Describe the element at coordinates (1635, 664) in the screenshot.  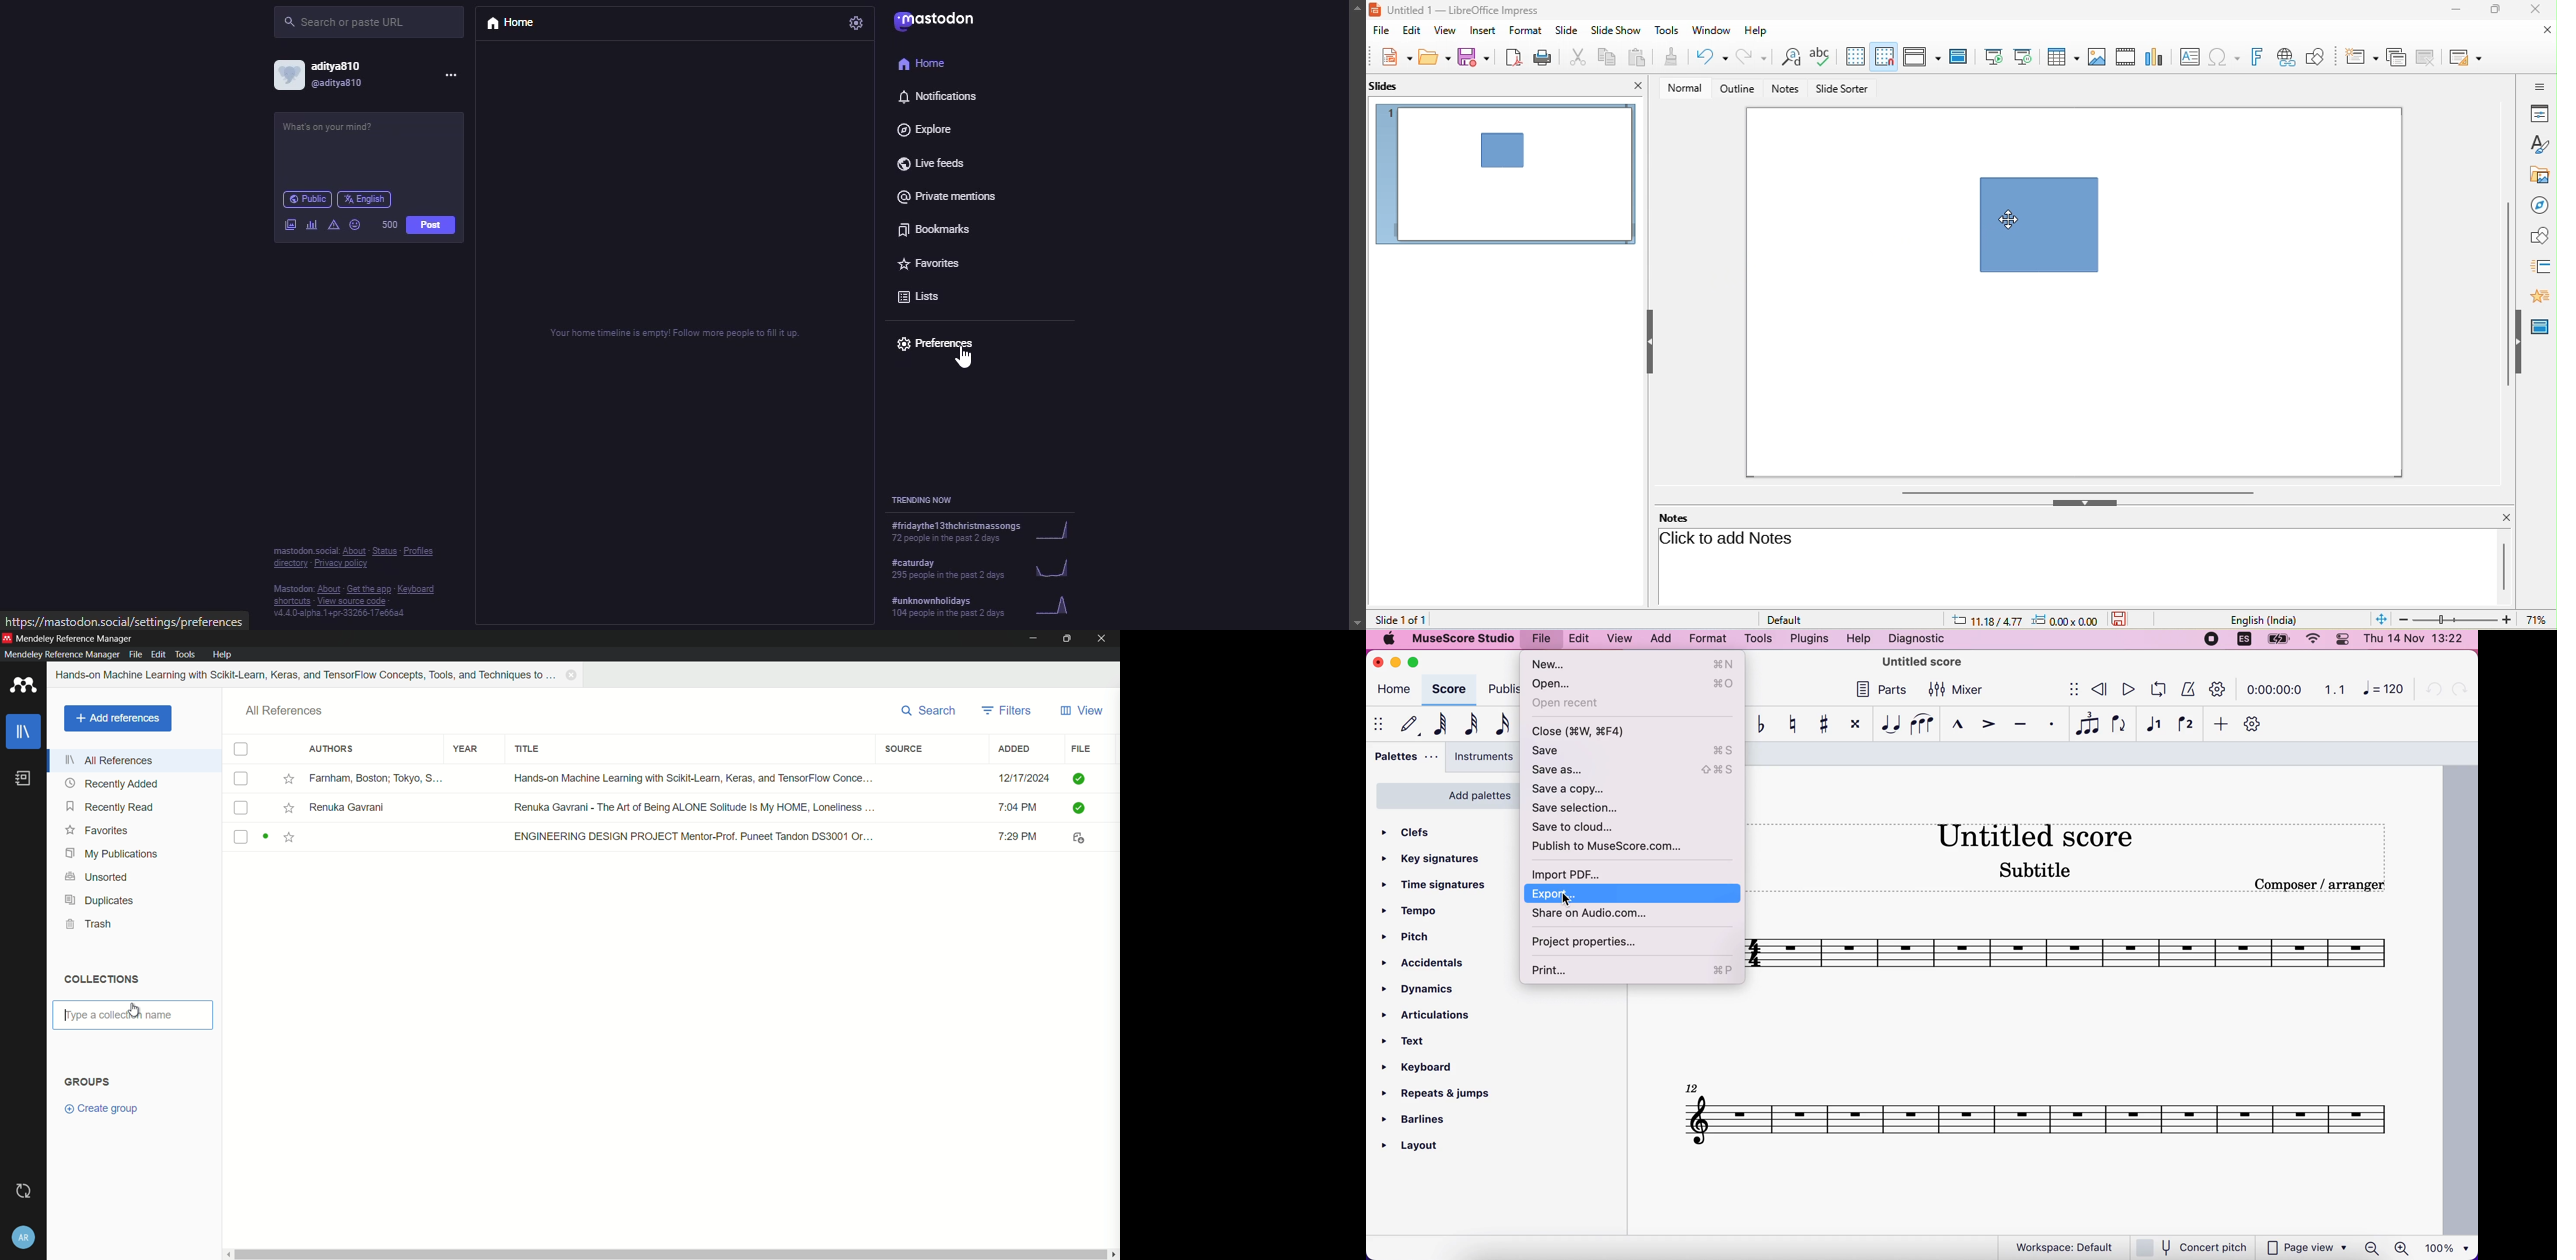
I see `new` at that location.